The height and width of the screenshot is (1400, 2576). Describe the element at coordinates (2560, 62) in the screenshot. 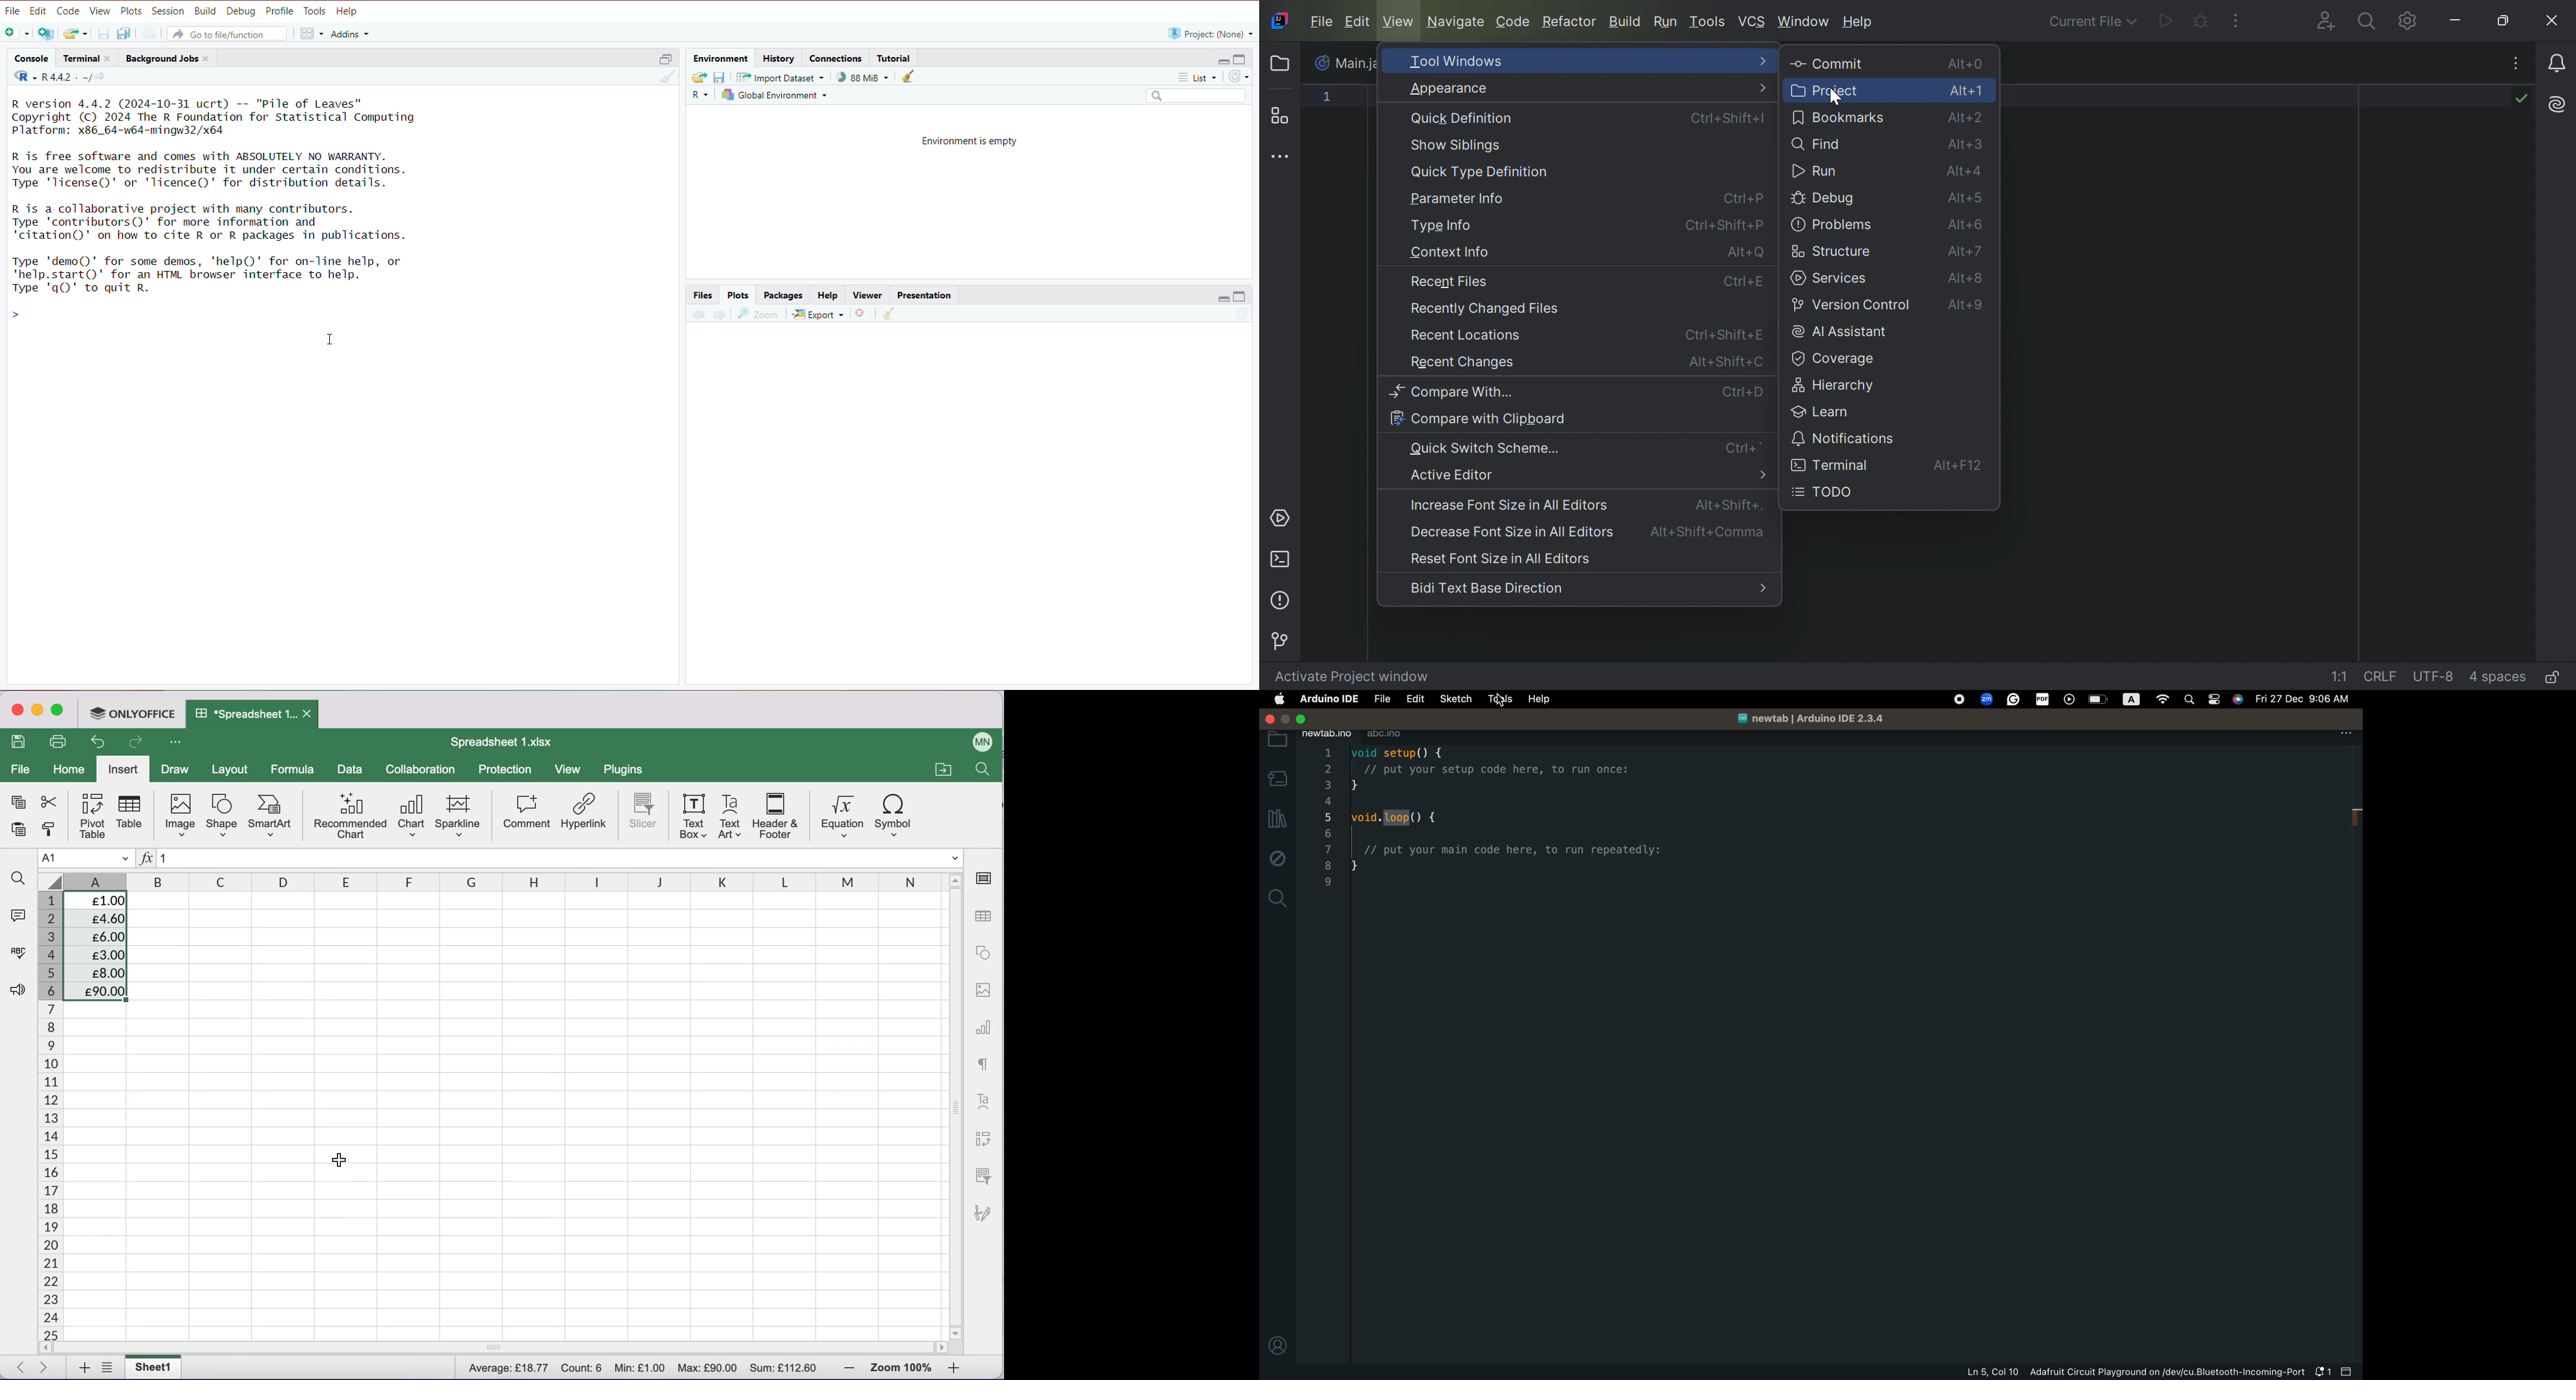

I see `Notifications` at that location.